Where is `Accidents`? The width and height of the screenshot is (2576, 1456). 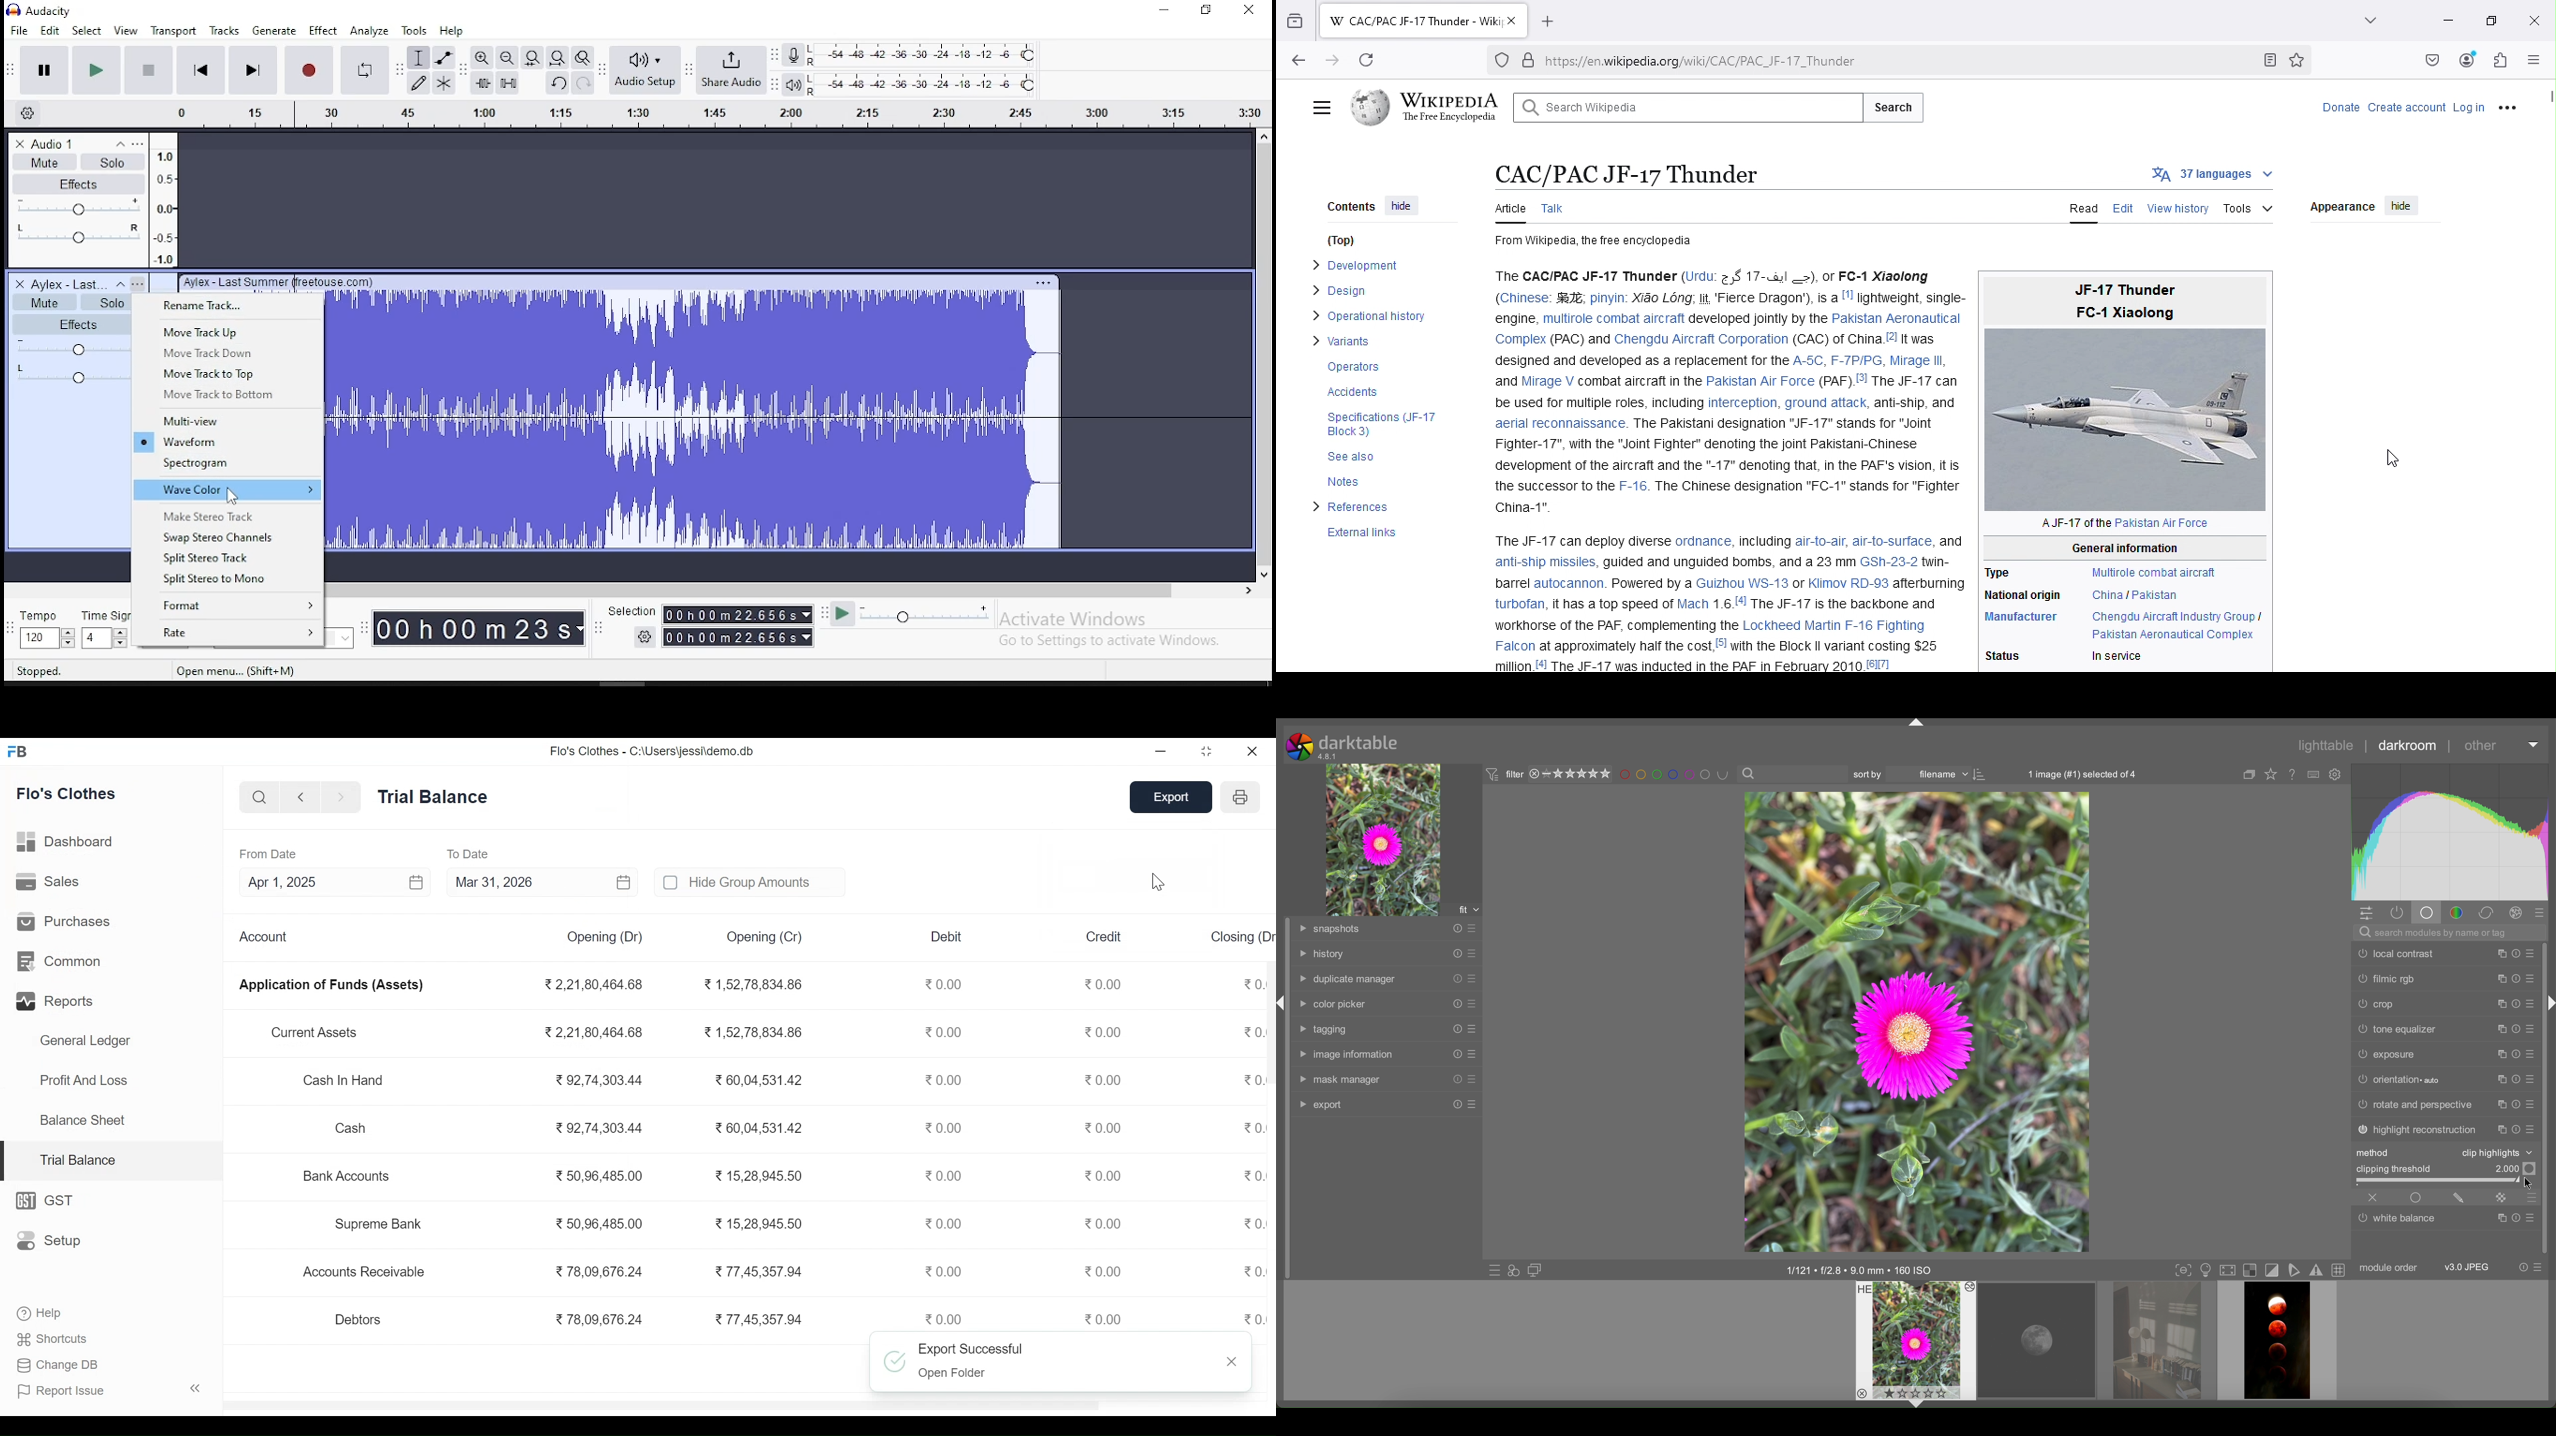 Accidents is located at coordinates (1350, 392).